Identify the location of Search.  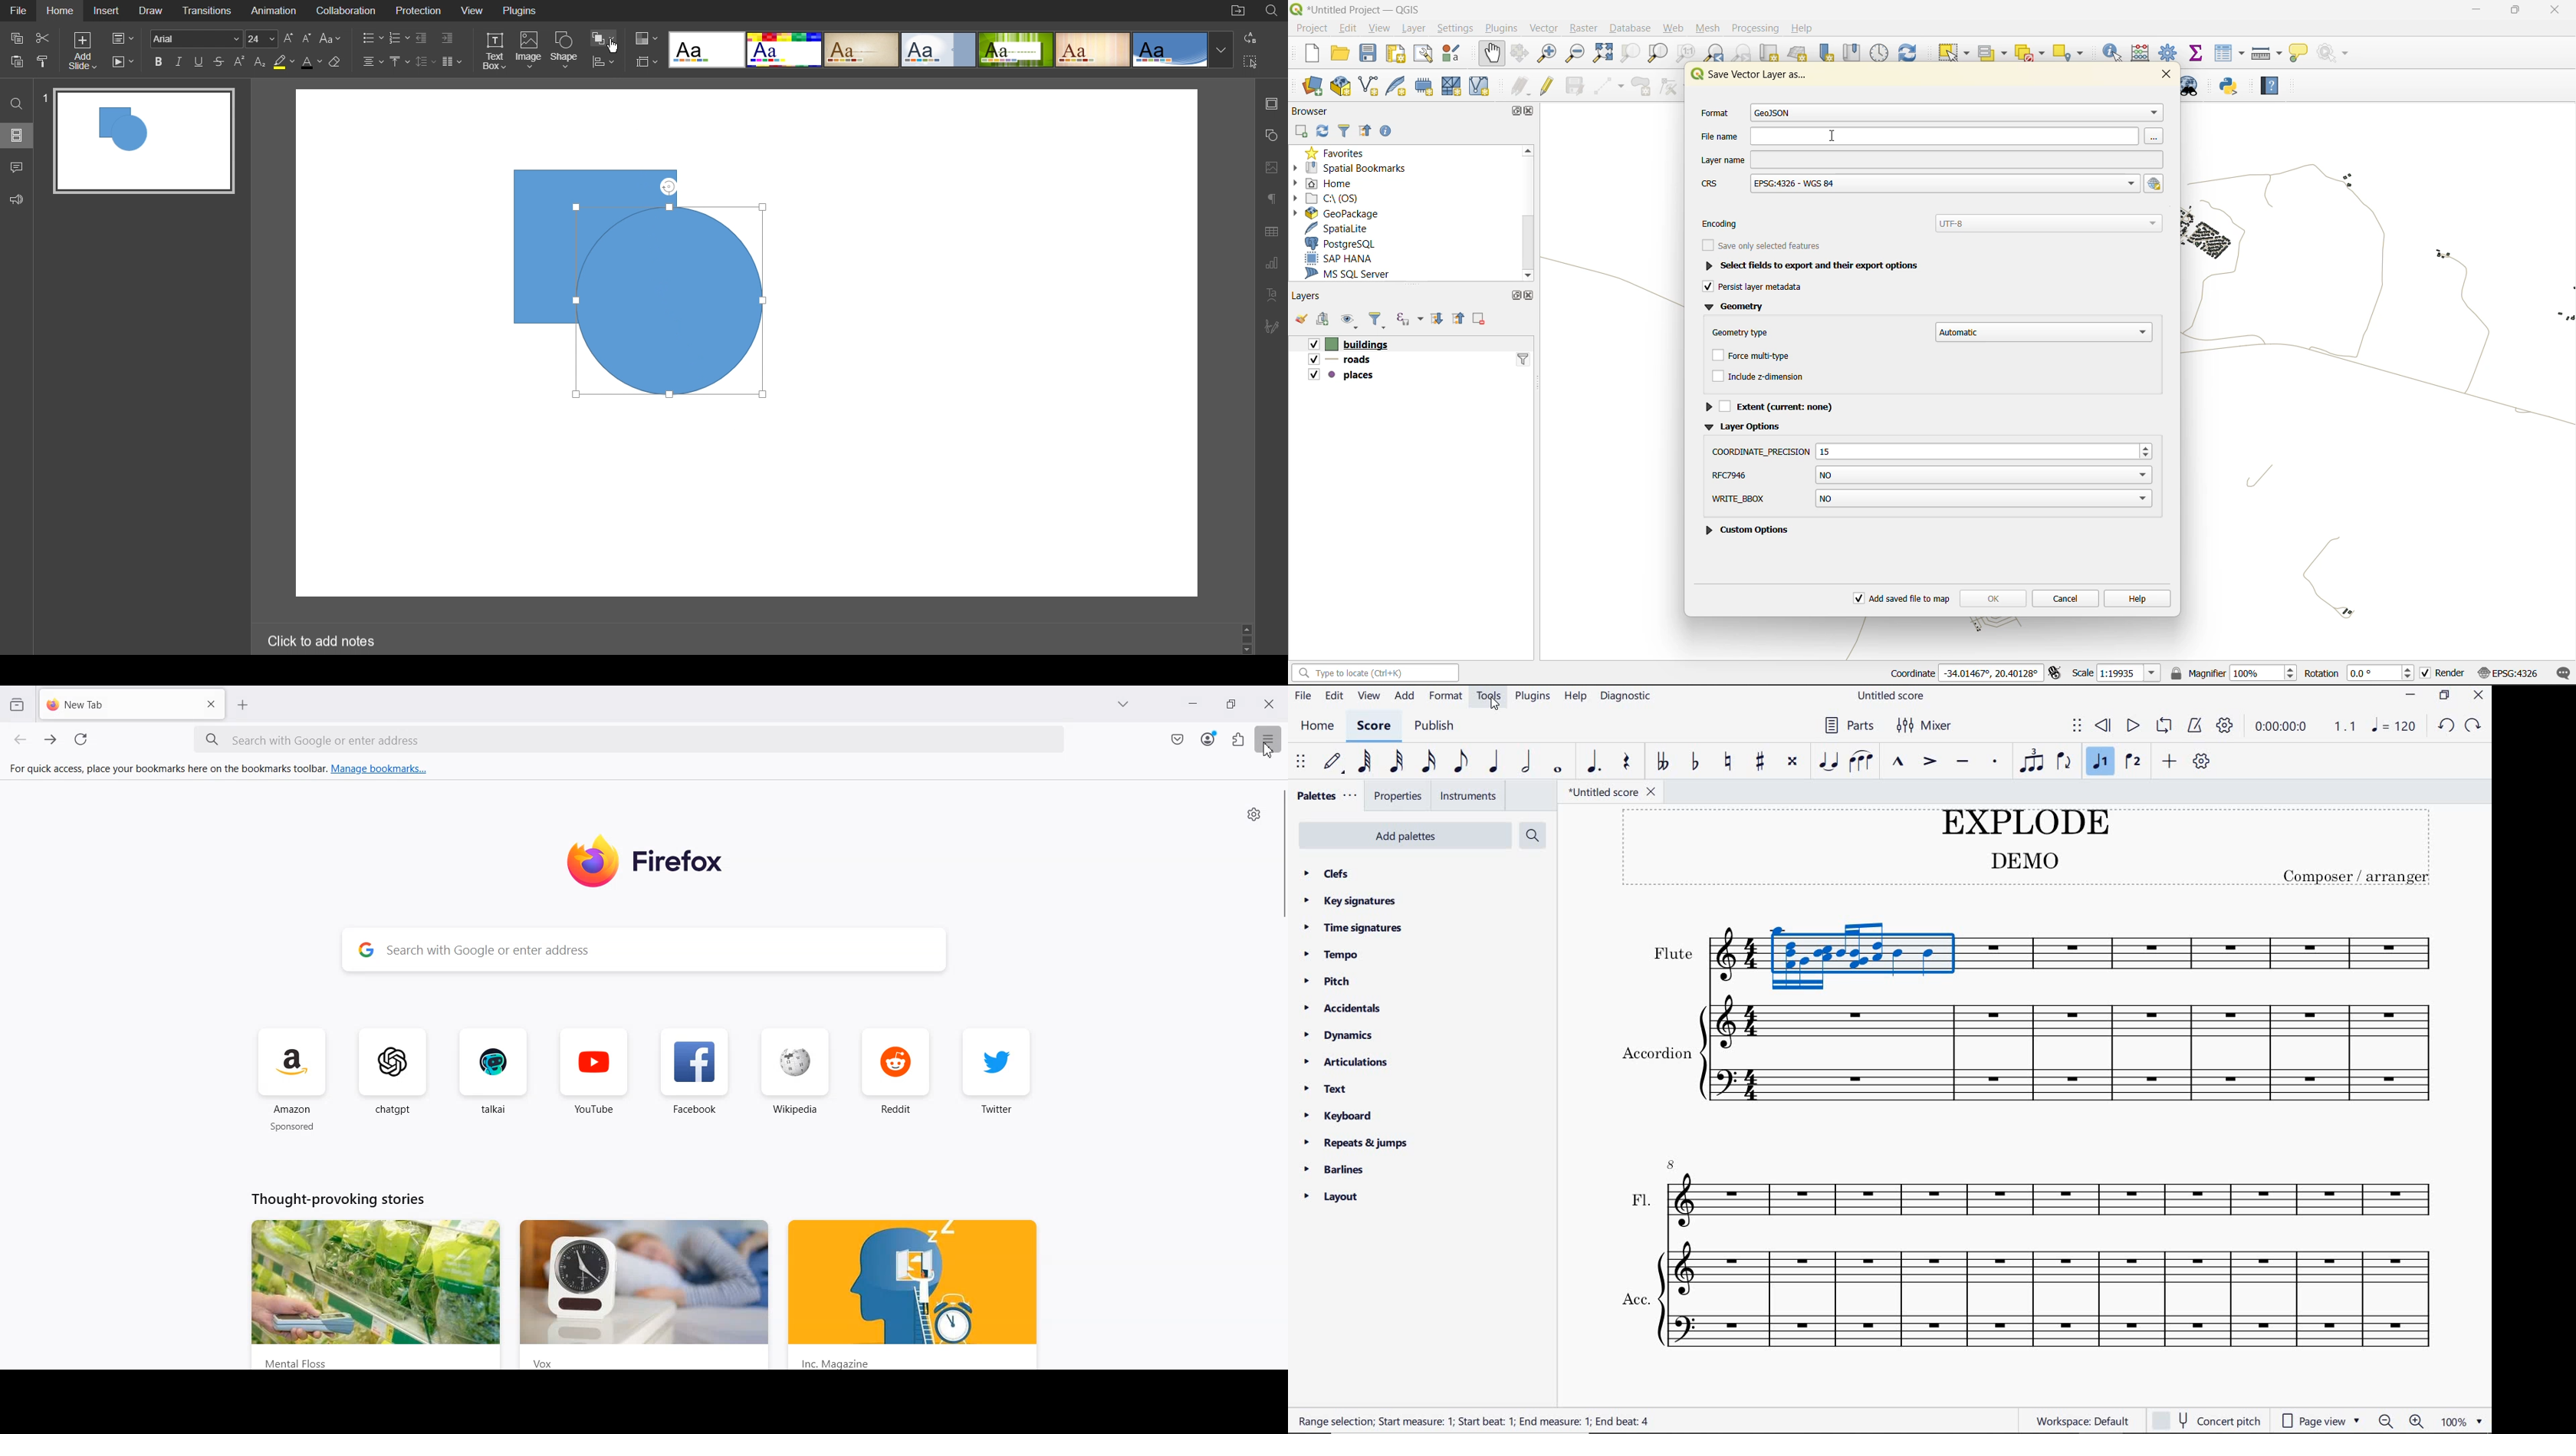
(1273, 11).